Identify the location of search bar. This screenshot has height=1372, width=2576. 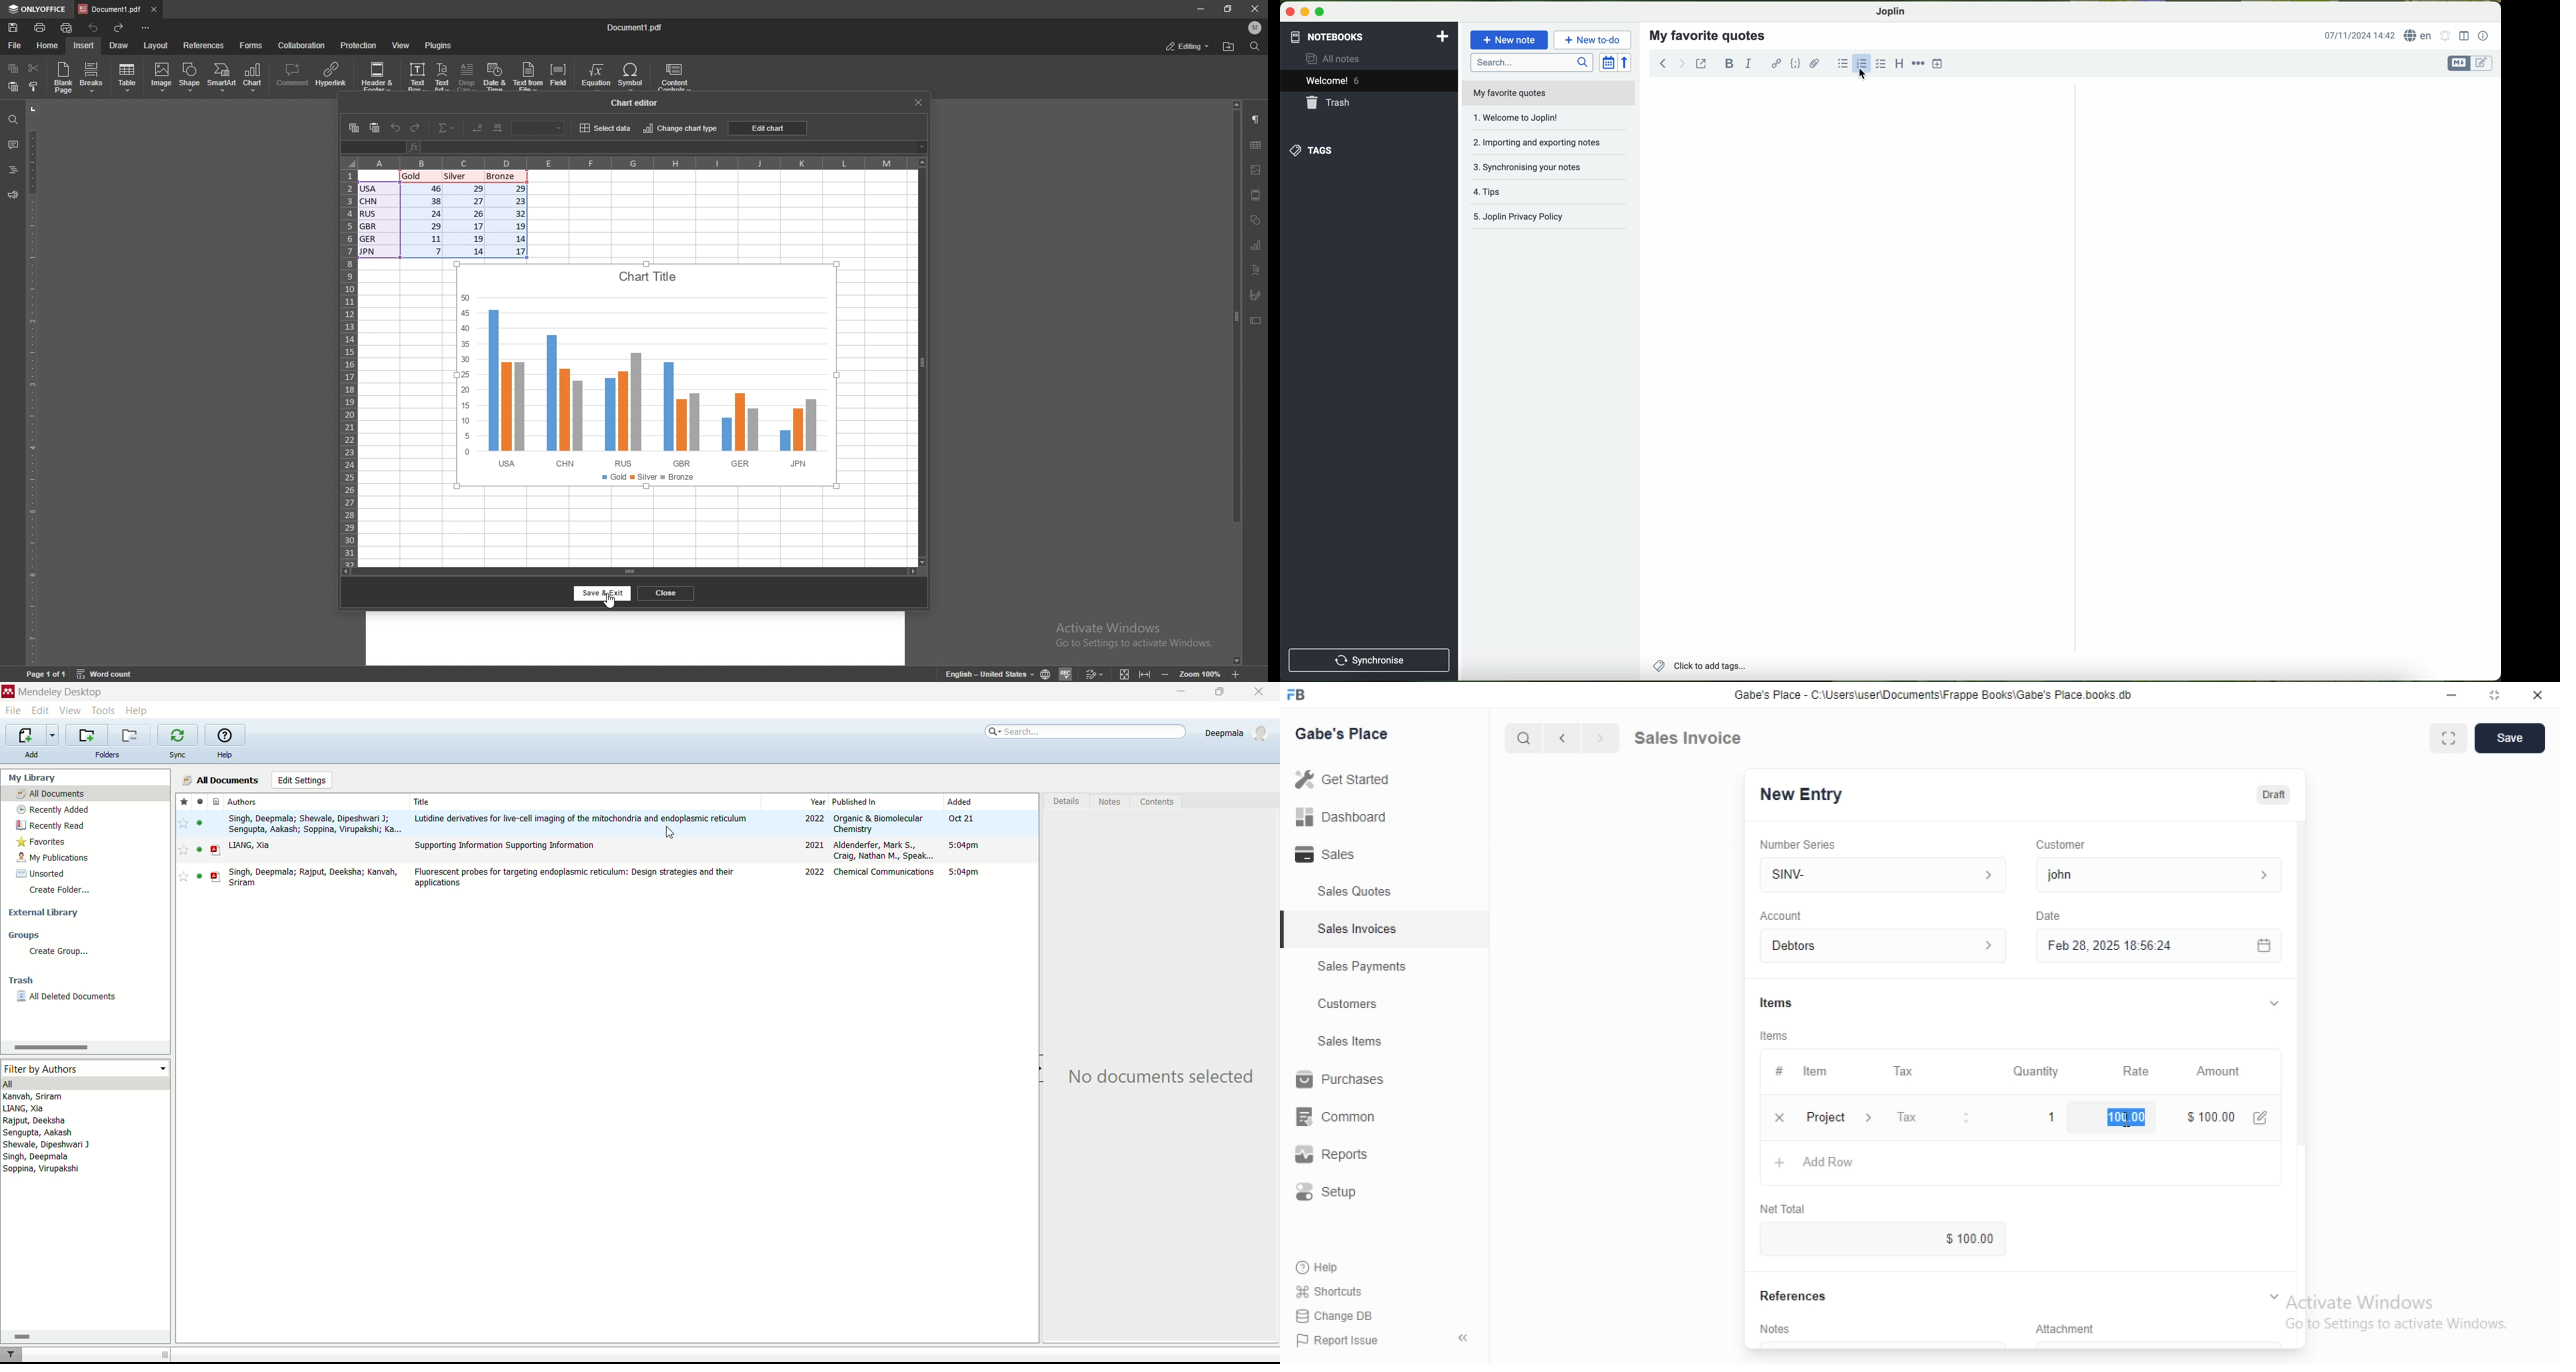
(1530, 62).